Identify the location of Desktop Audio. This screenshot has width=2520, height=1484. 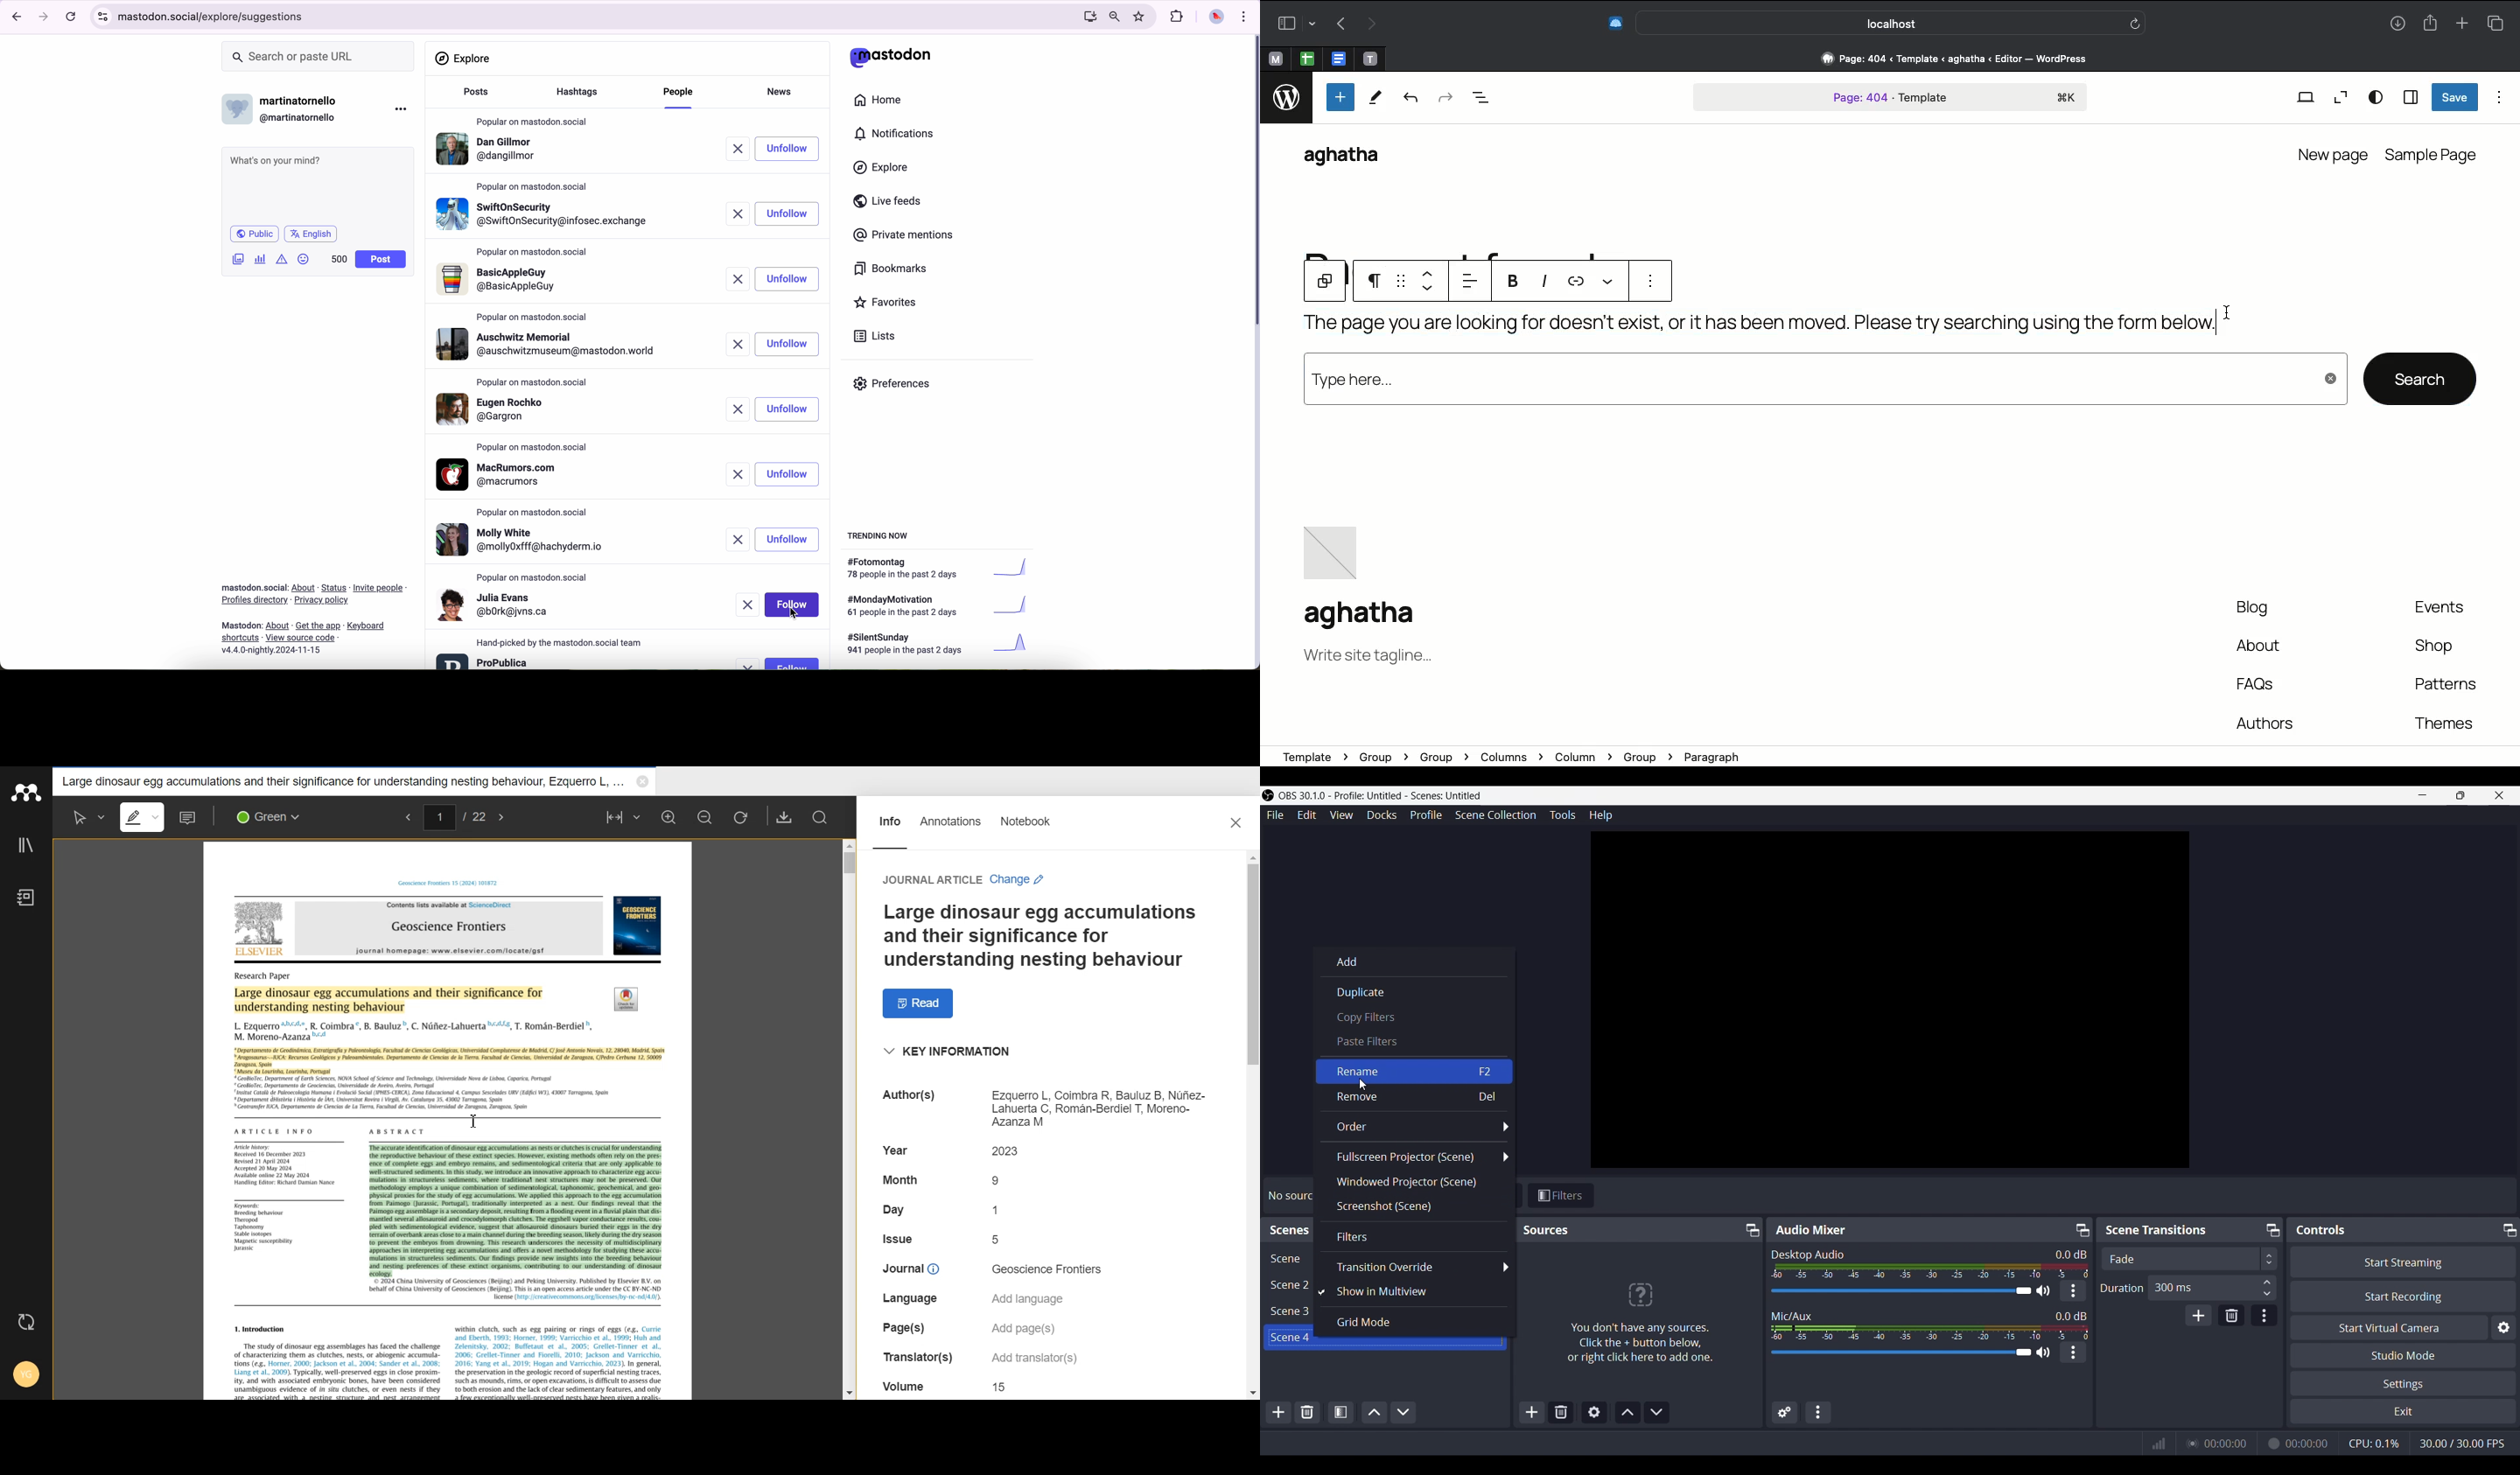
(1808, 1255).